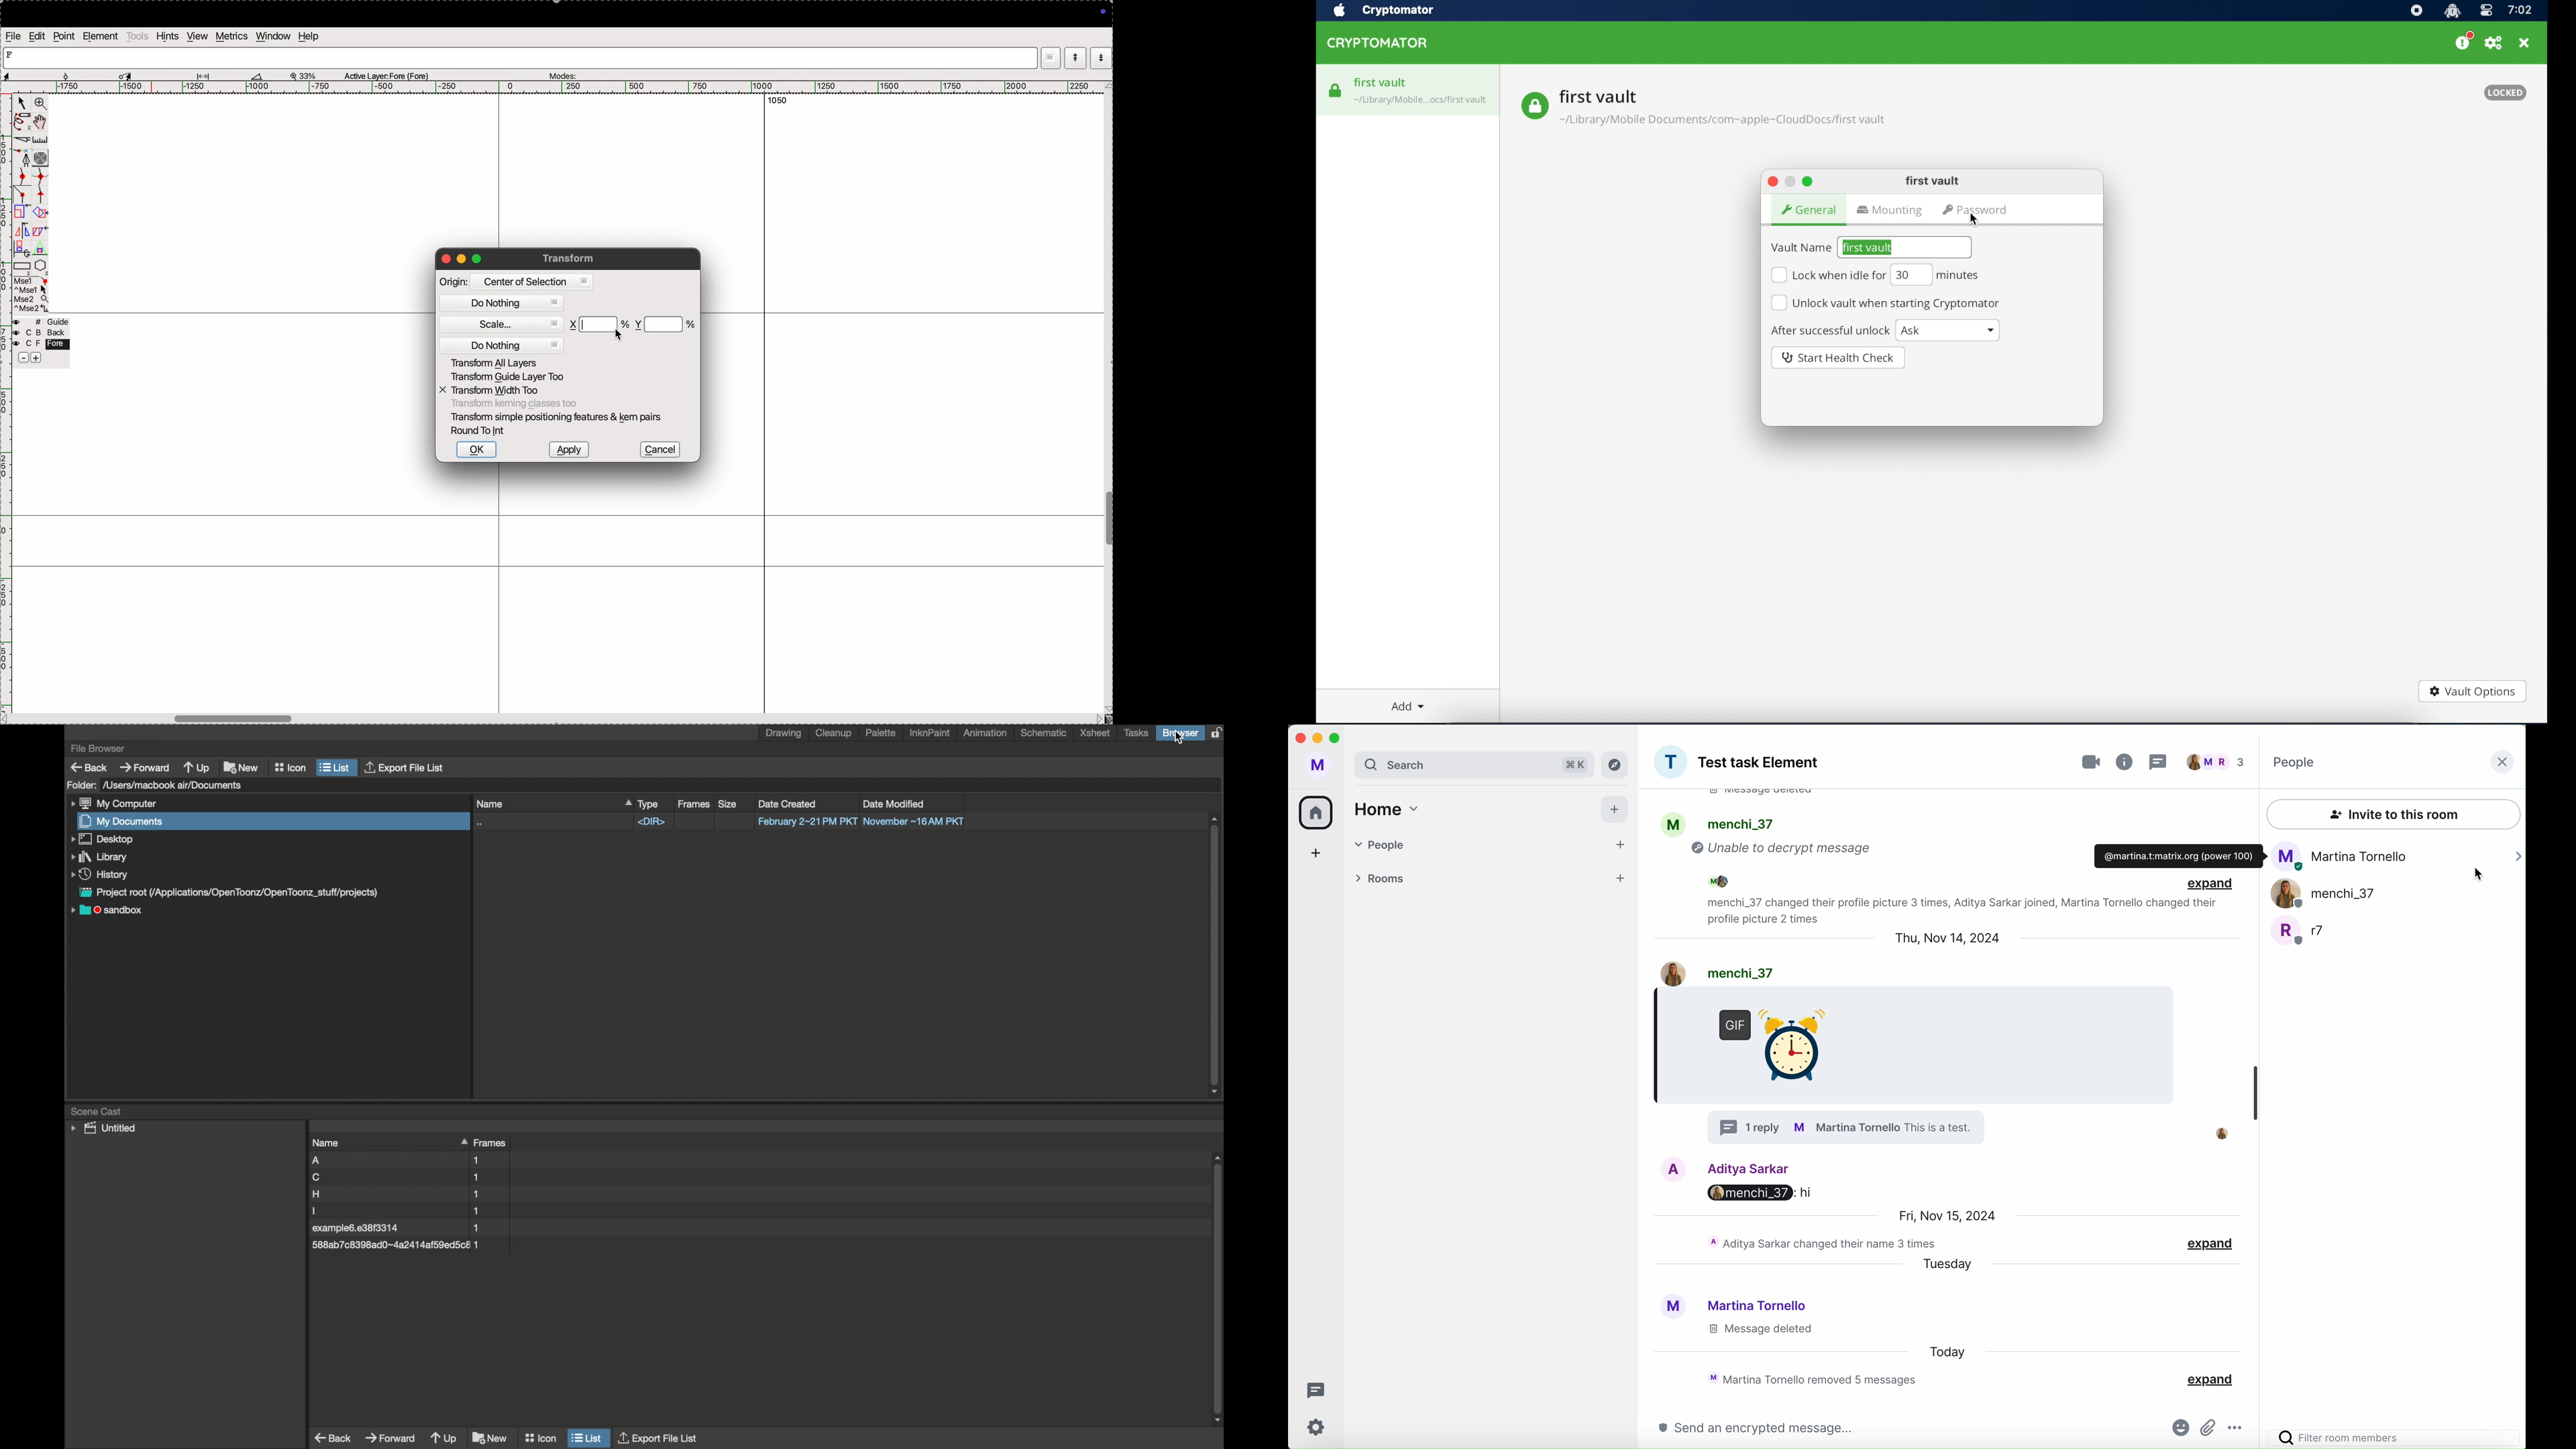  What do you see at coordinates (1808, 210) in the screenshot?
I see `general tab highlighted` at bounding box center [1808, 210].